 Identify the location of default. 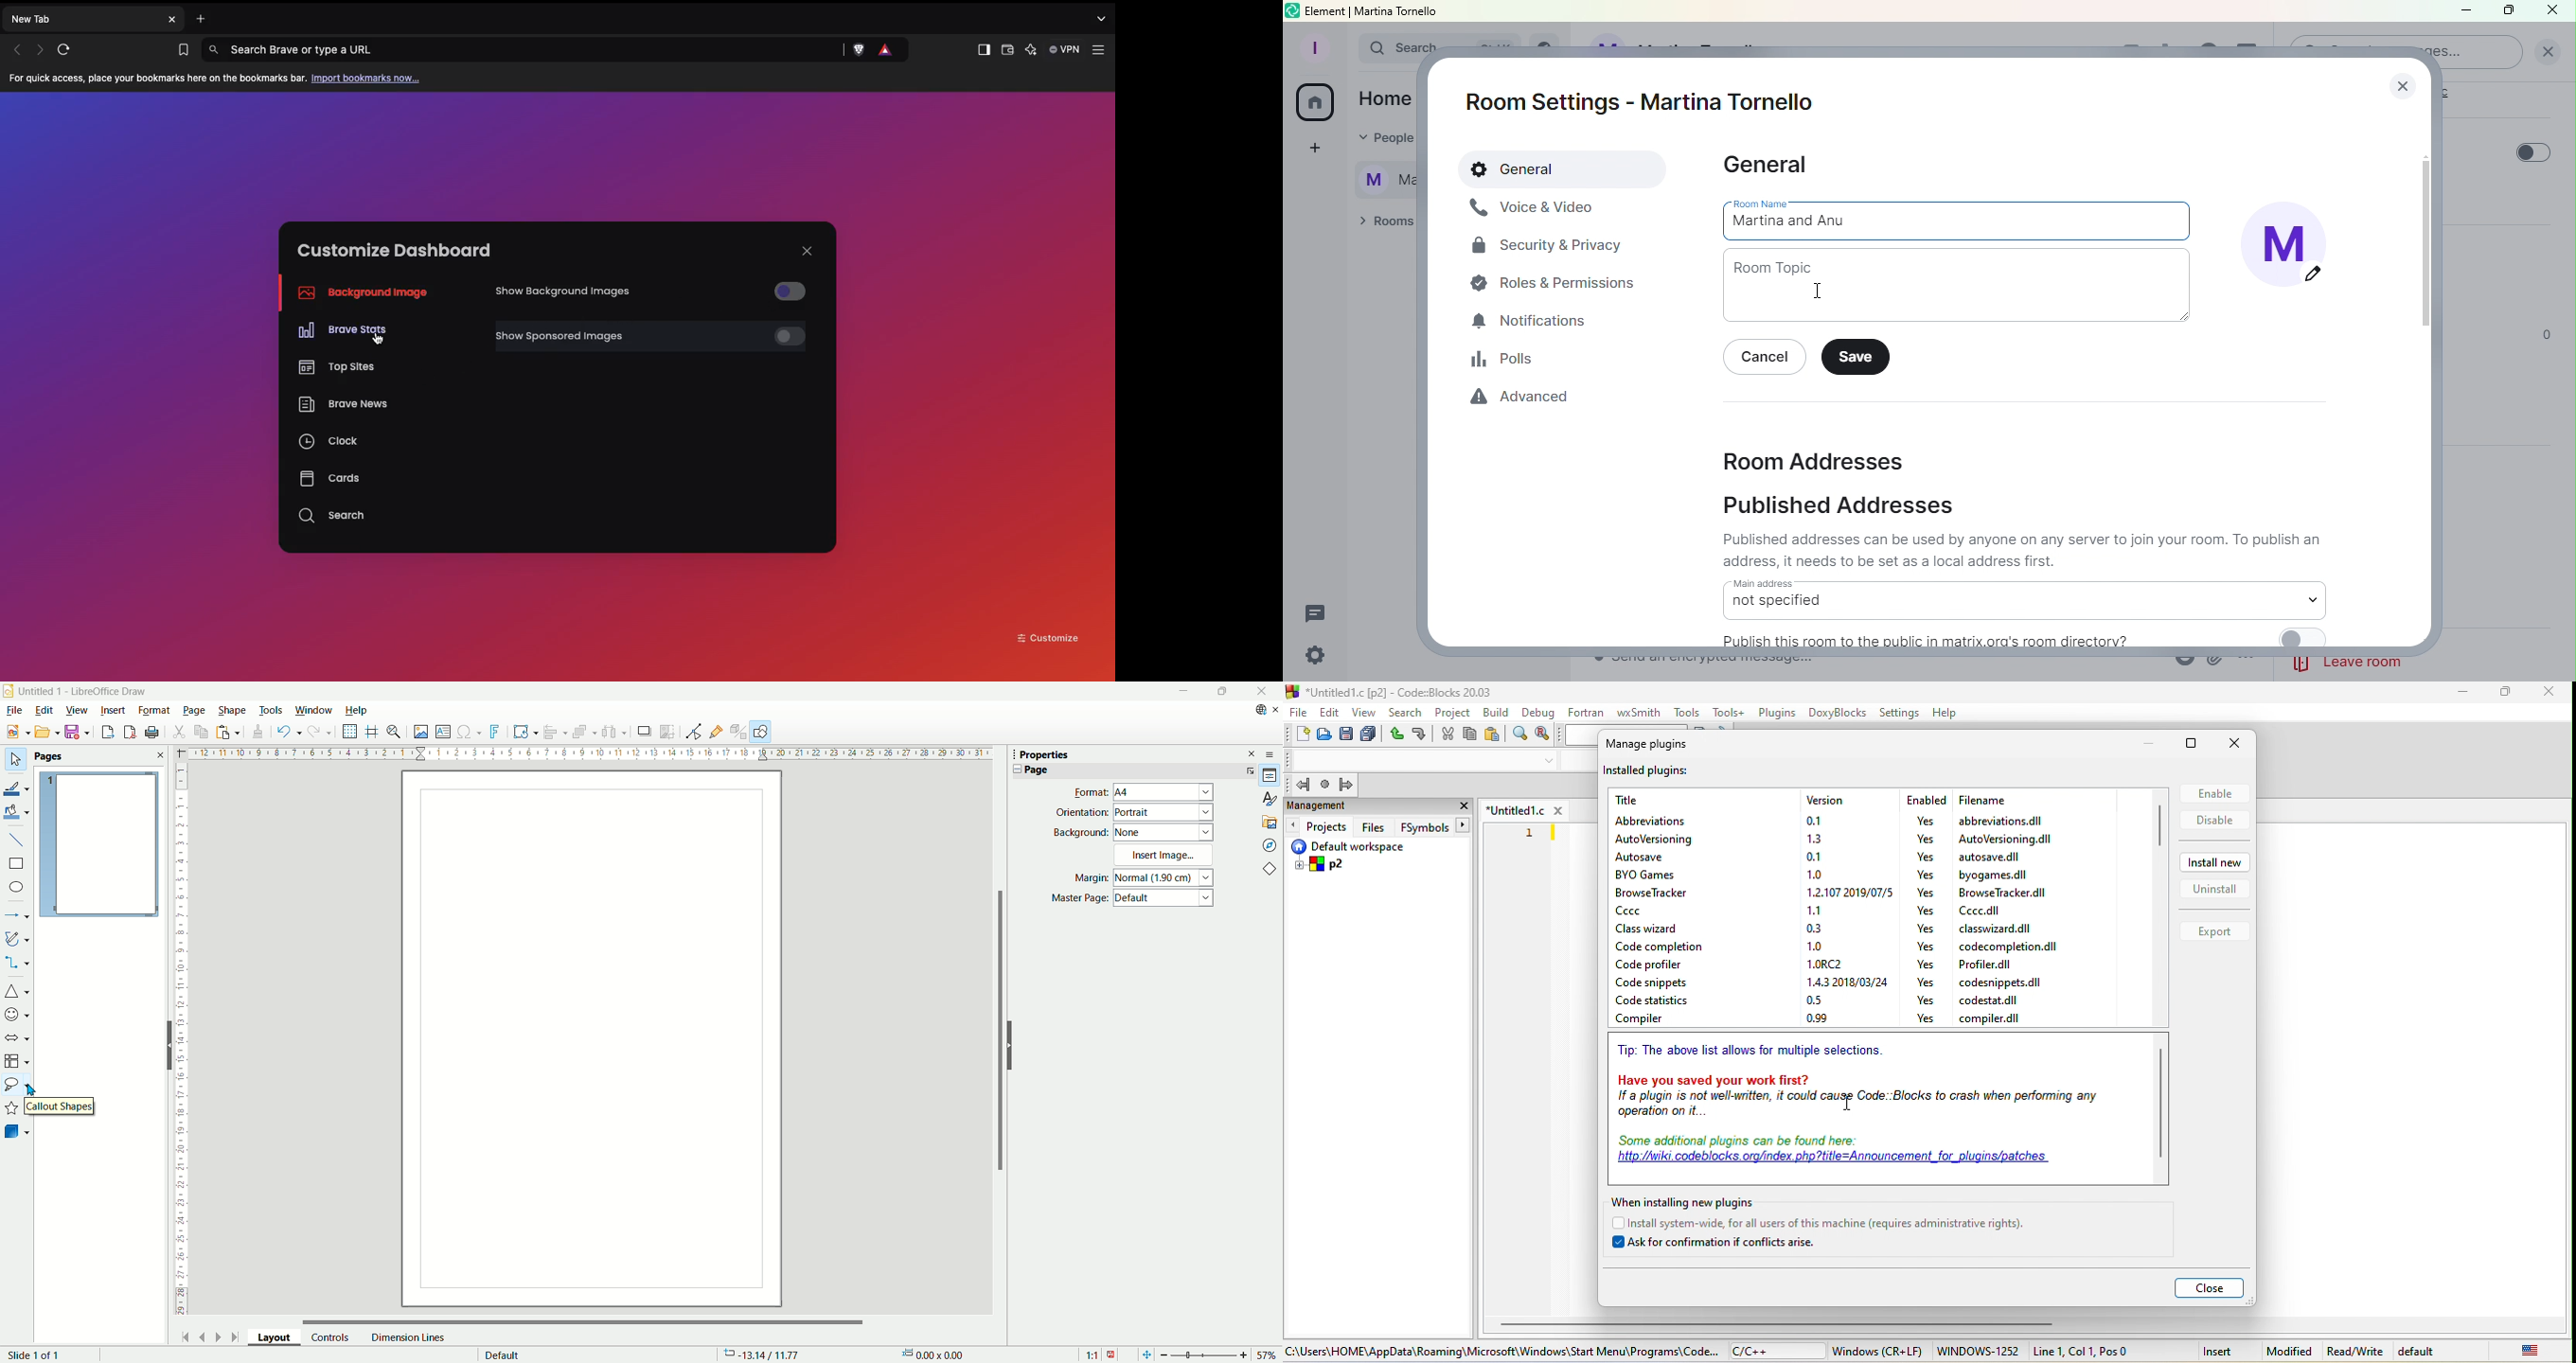
(2450, 1352).